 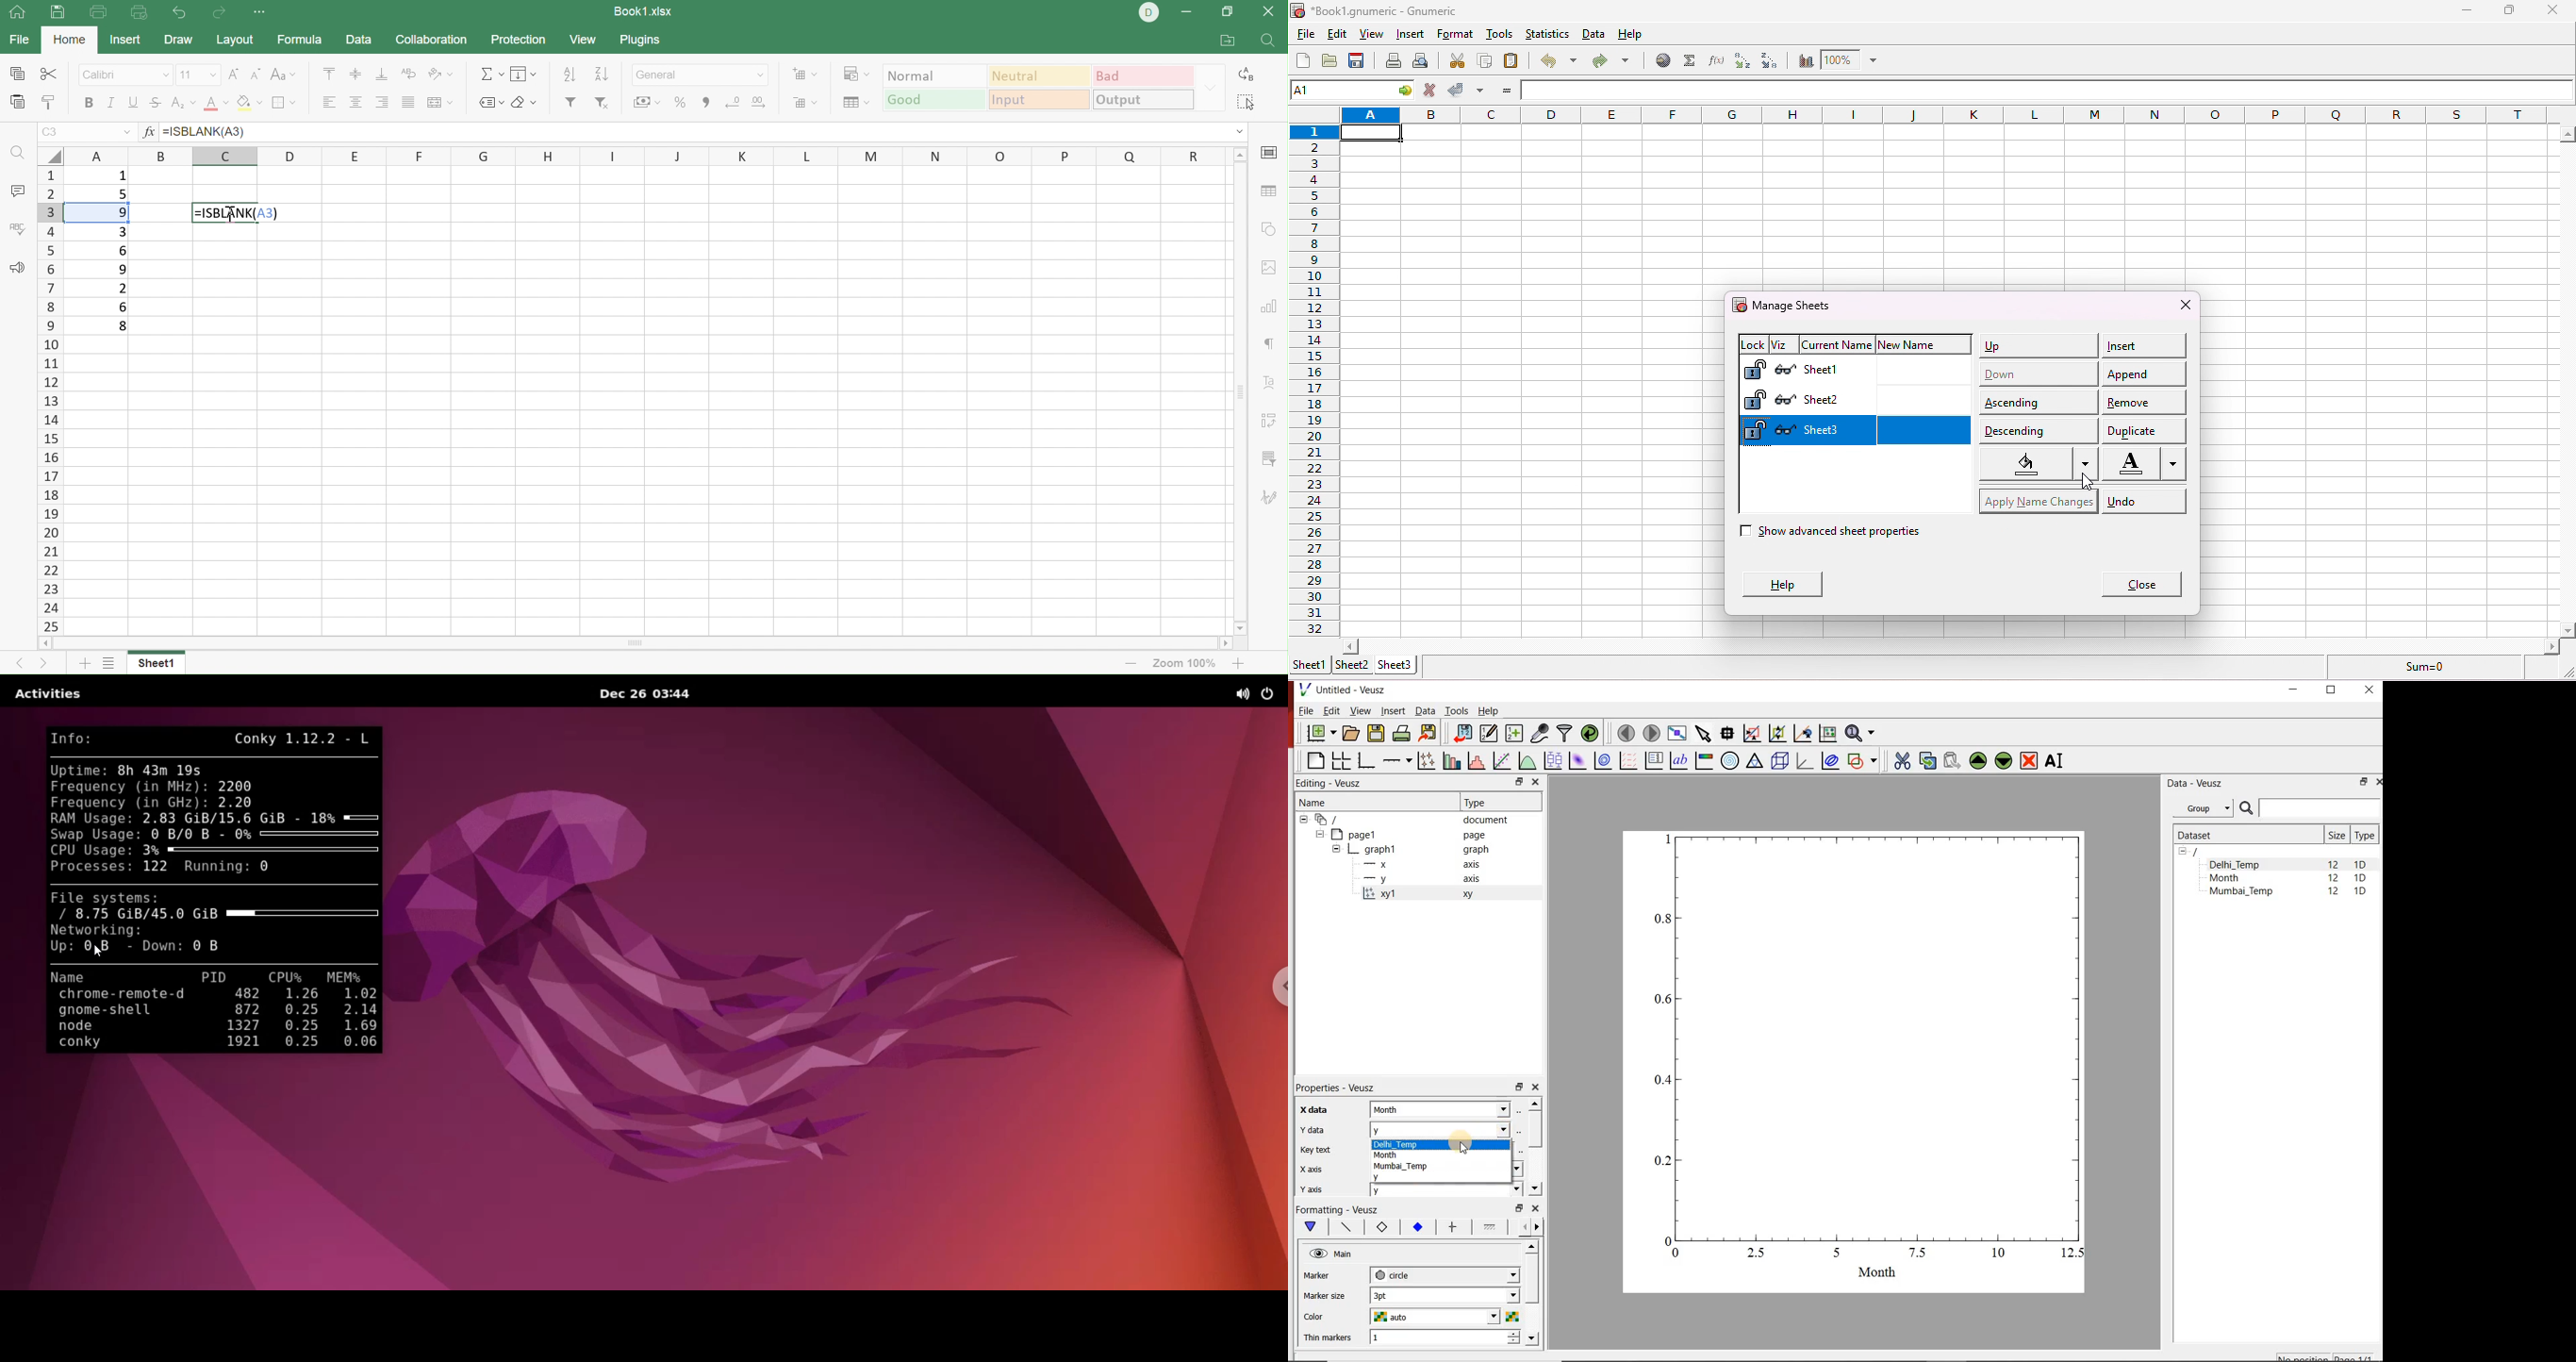 I want to click on plot a 2d dataset as an image, so click(x=1579, y=761).